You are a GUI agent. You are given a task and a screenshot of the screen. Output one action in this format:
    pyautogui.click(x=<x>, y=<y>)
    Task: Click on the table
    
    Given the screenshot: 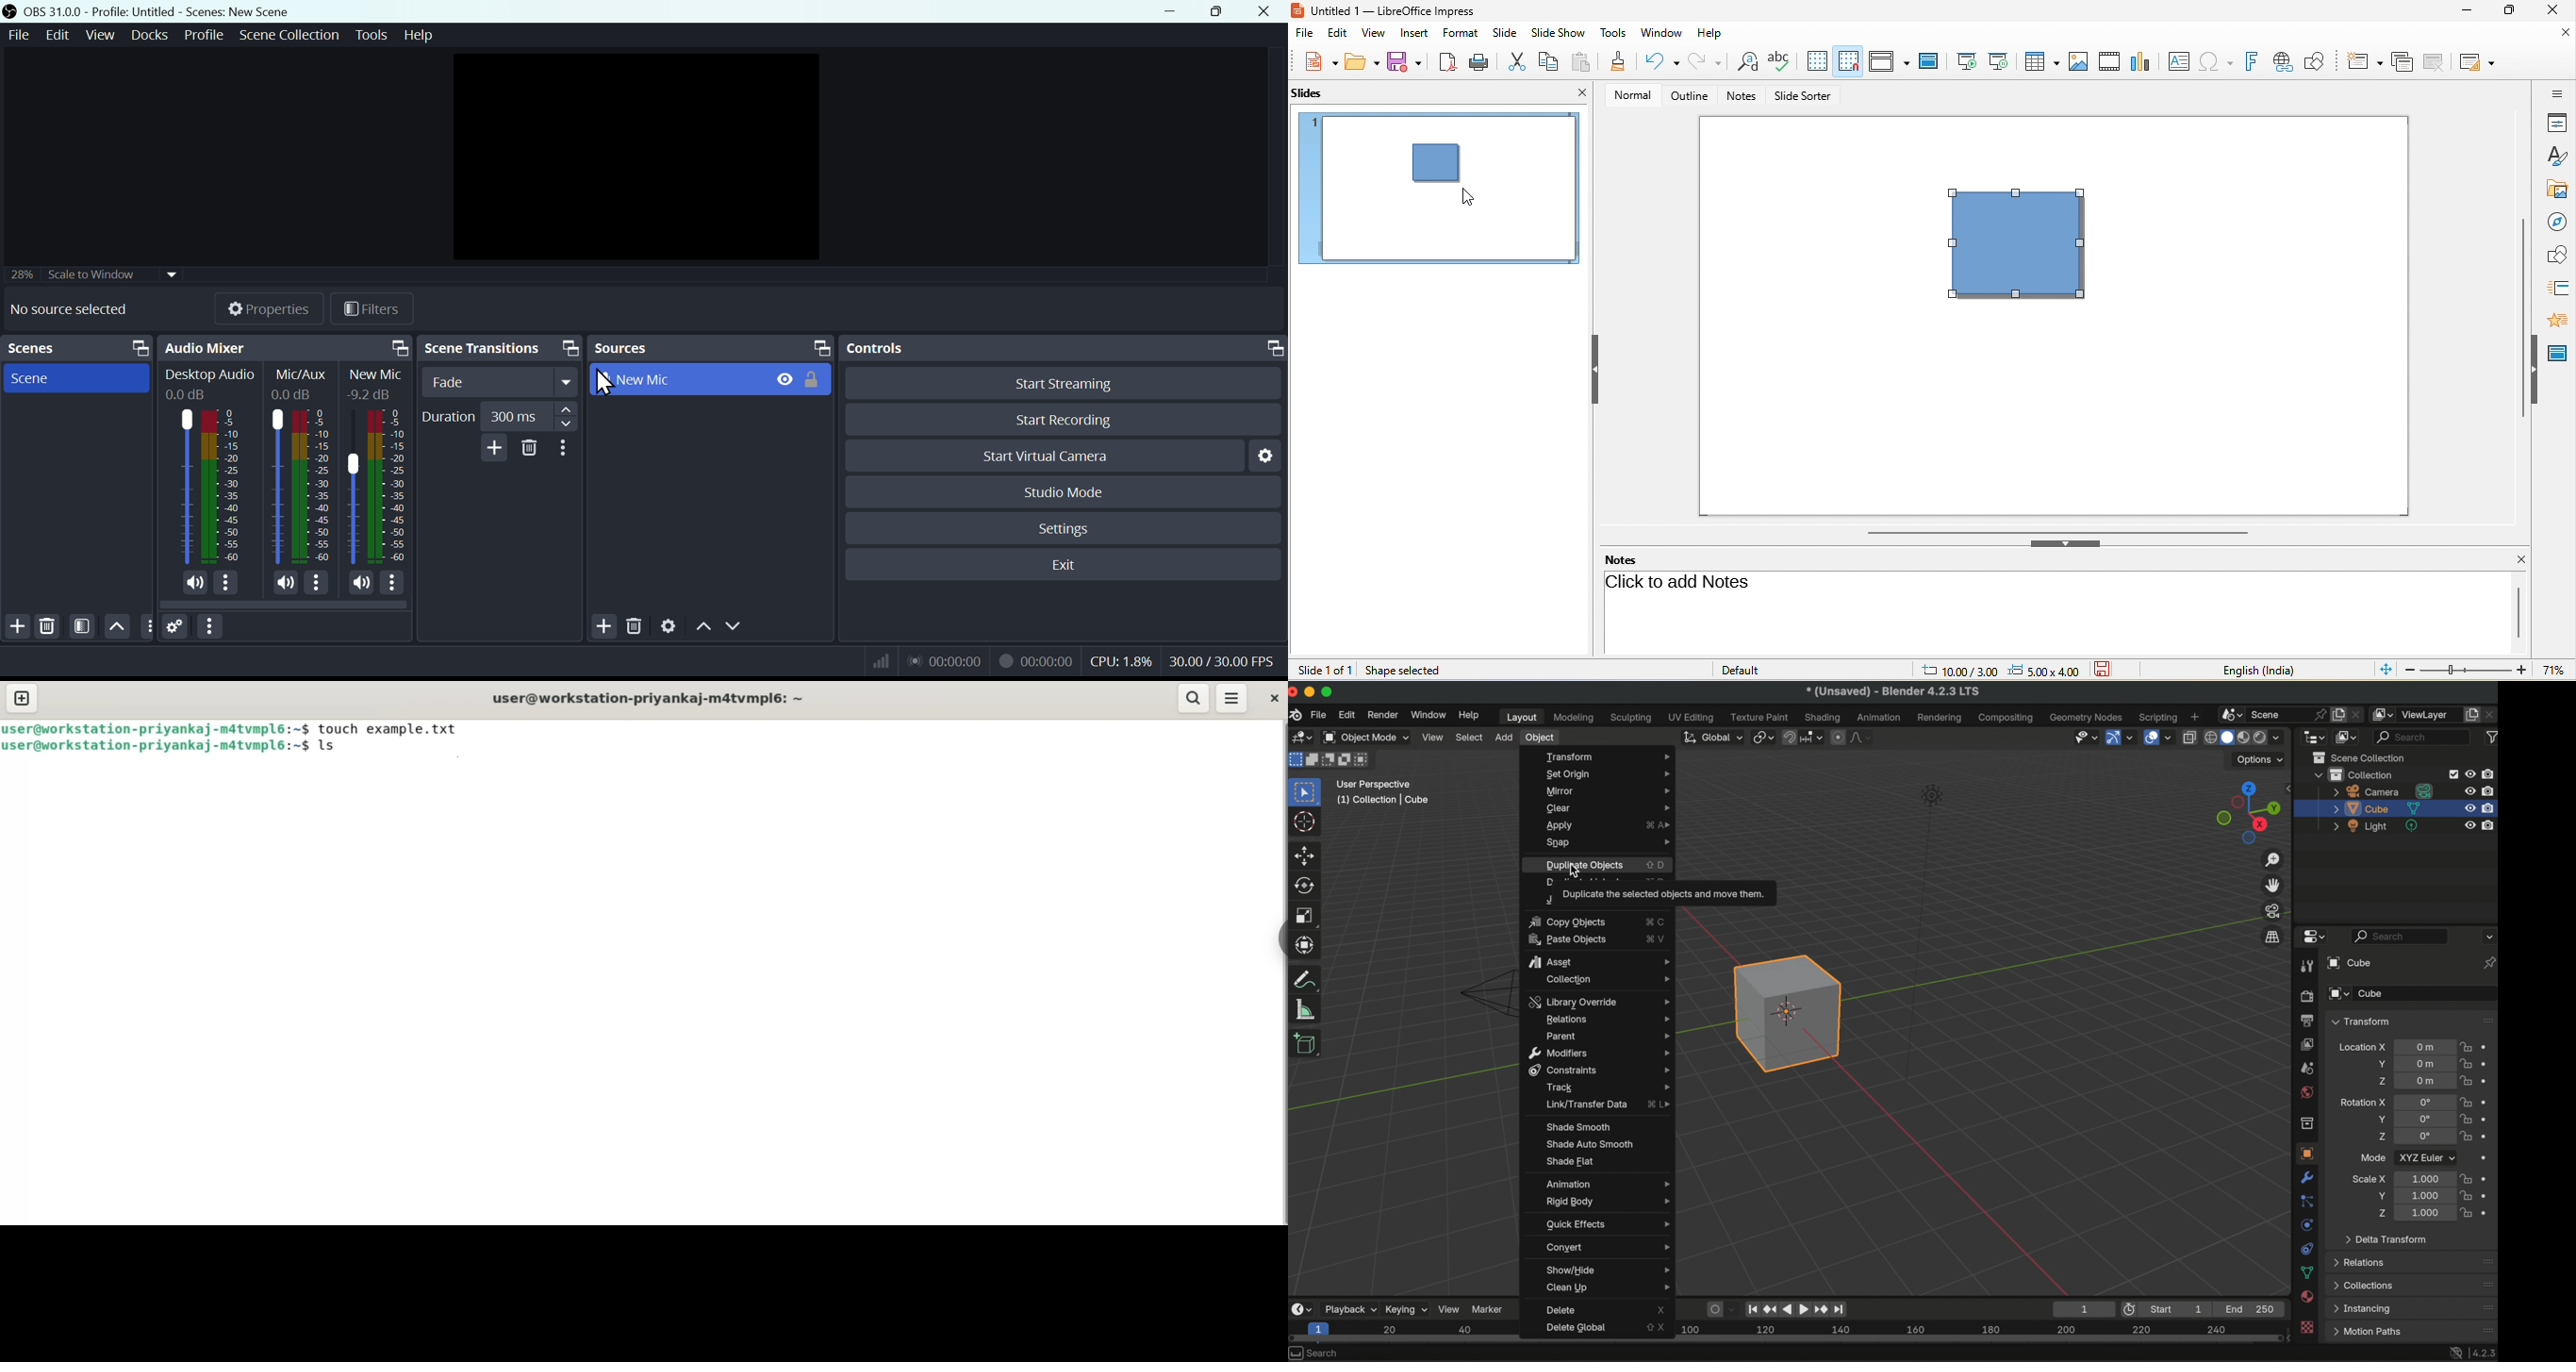 What is the action you would take?
    pyautogui.click(x=2042, y=61)
    